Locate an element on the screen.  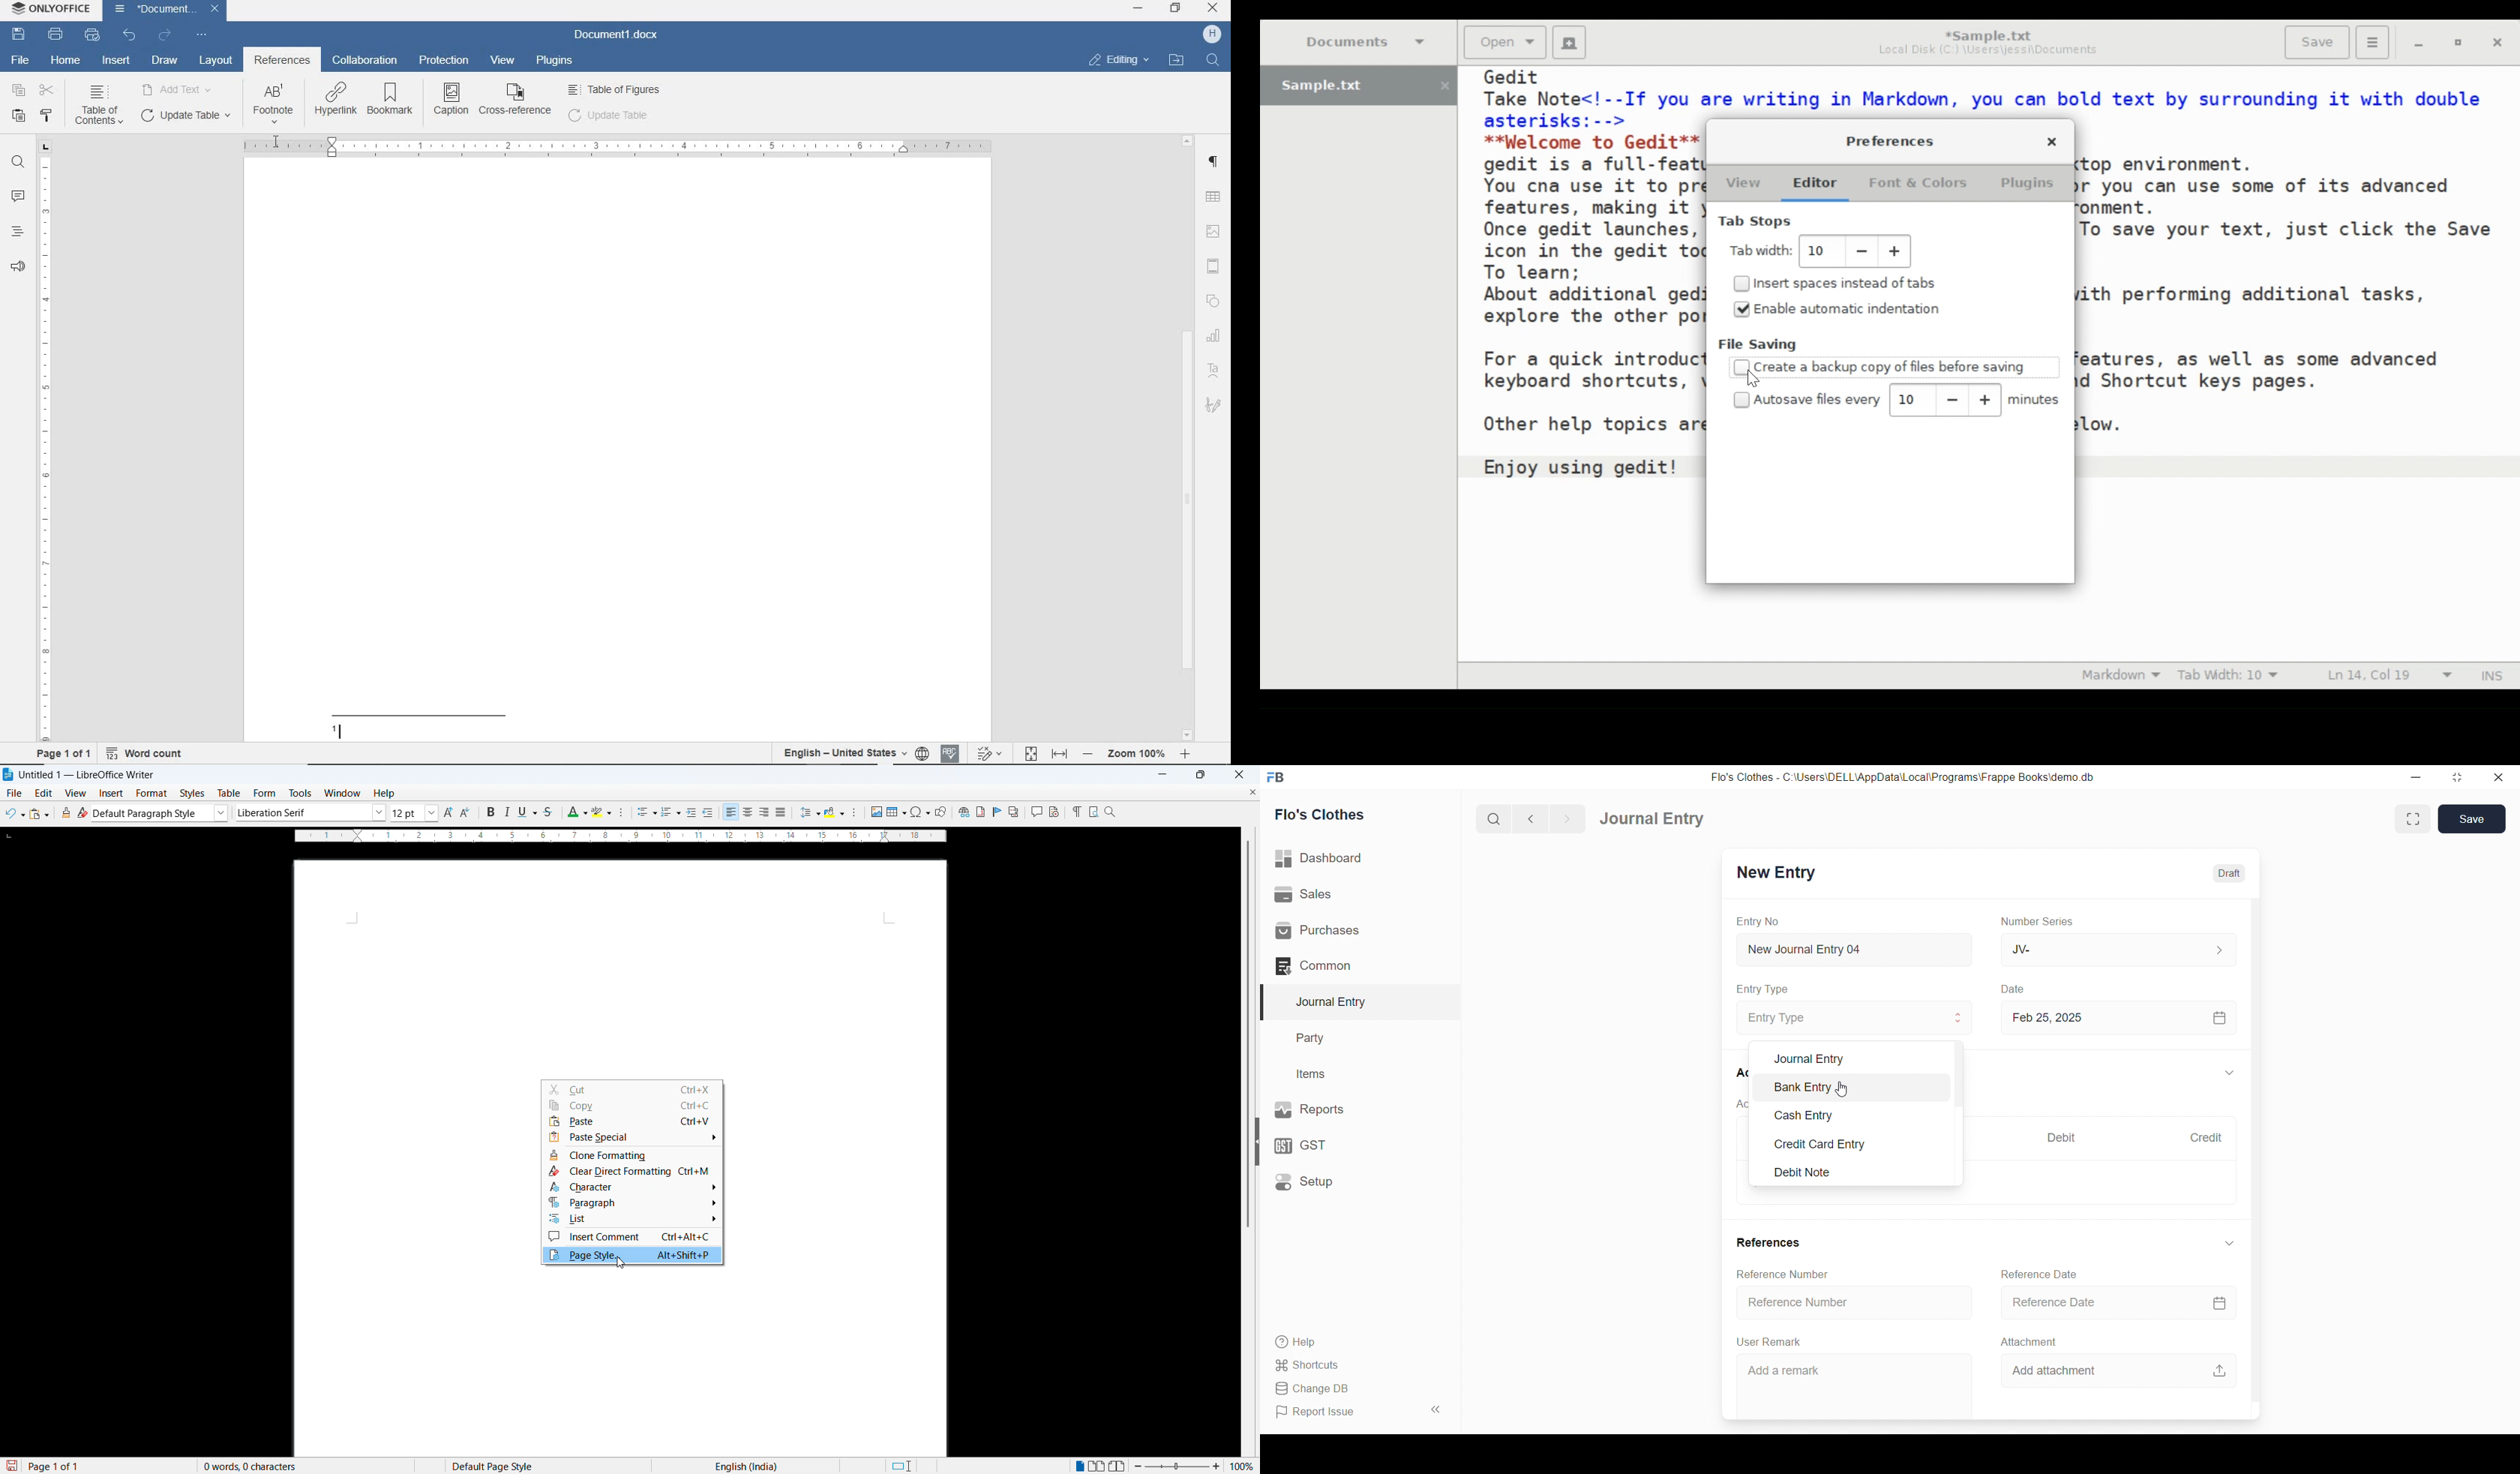
cursor is located at coordinates (1840, 1088).